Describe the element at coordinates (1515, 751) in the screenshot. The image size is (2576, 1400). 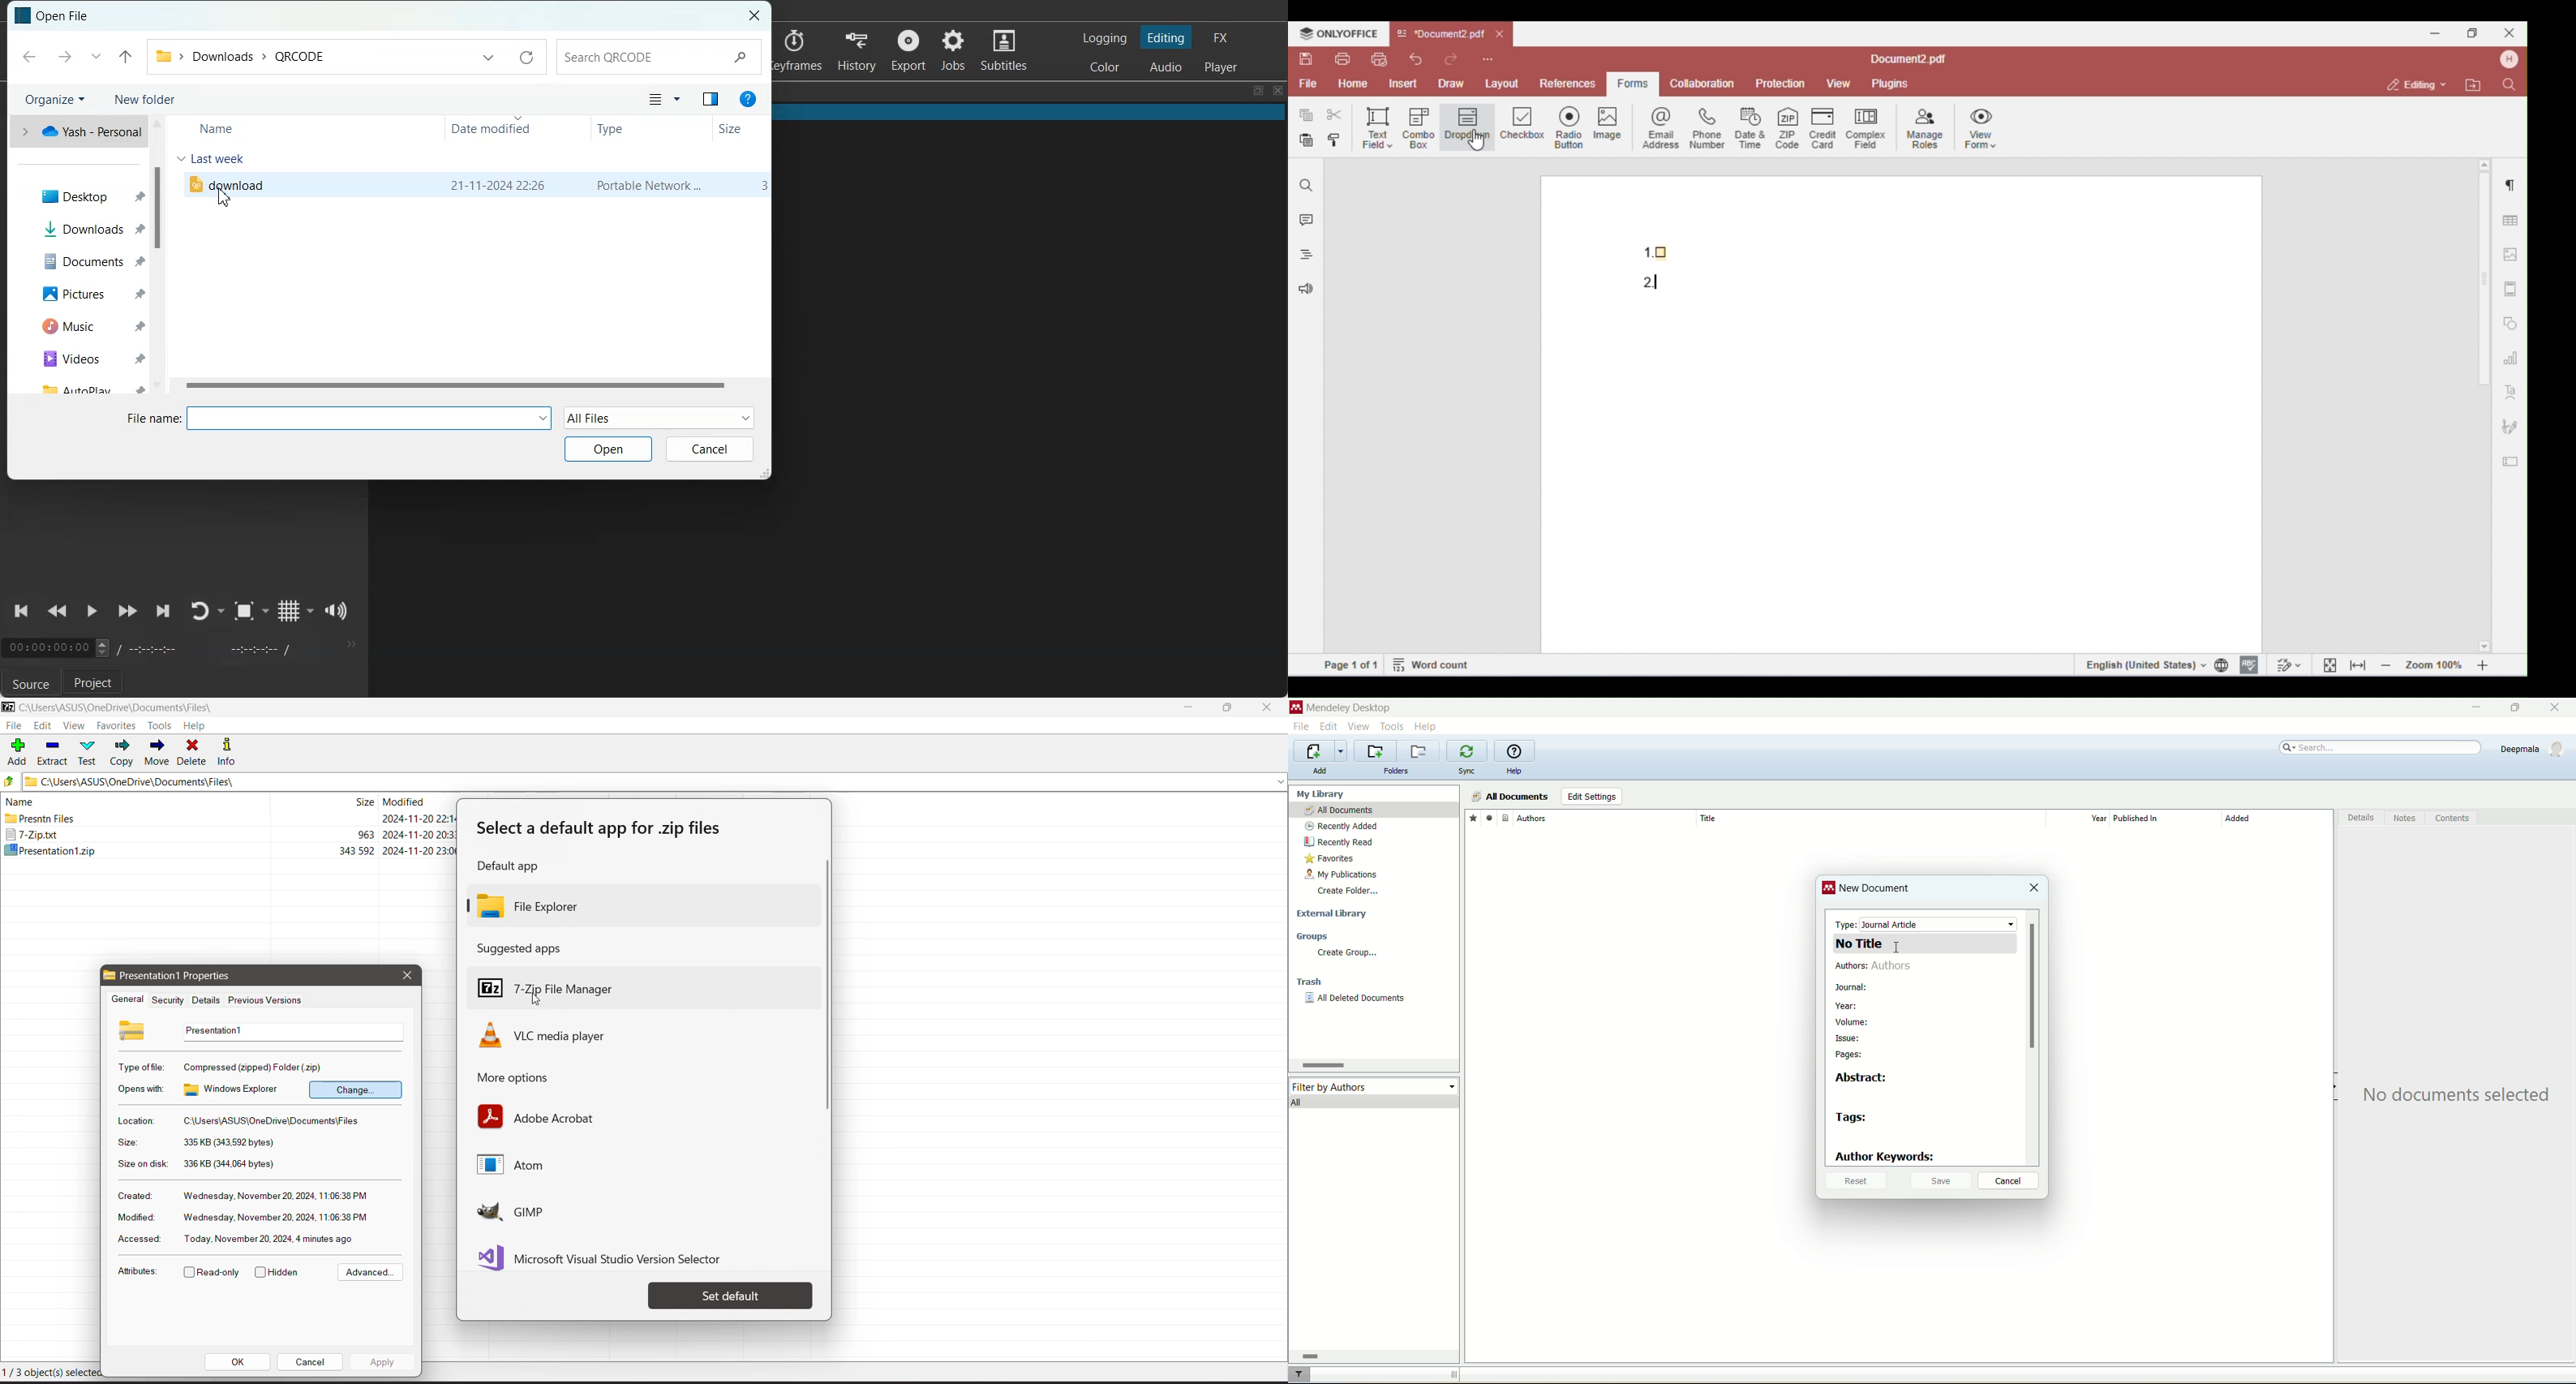
I see `online help guide for mendeley` at that location.